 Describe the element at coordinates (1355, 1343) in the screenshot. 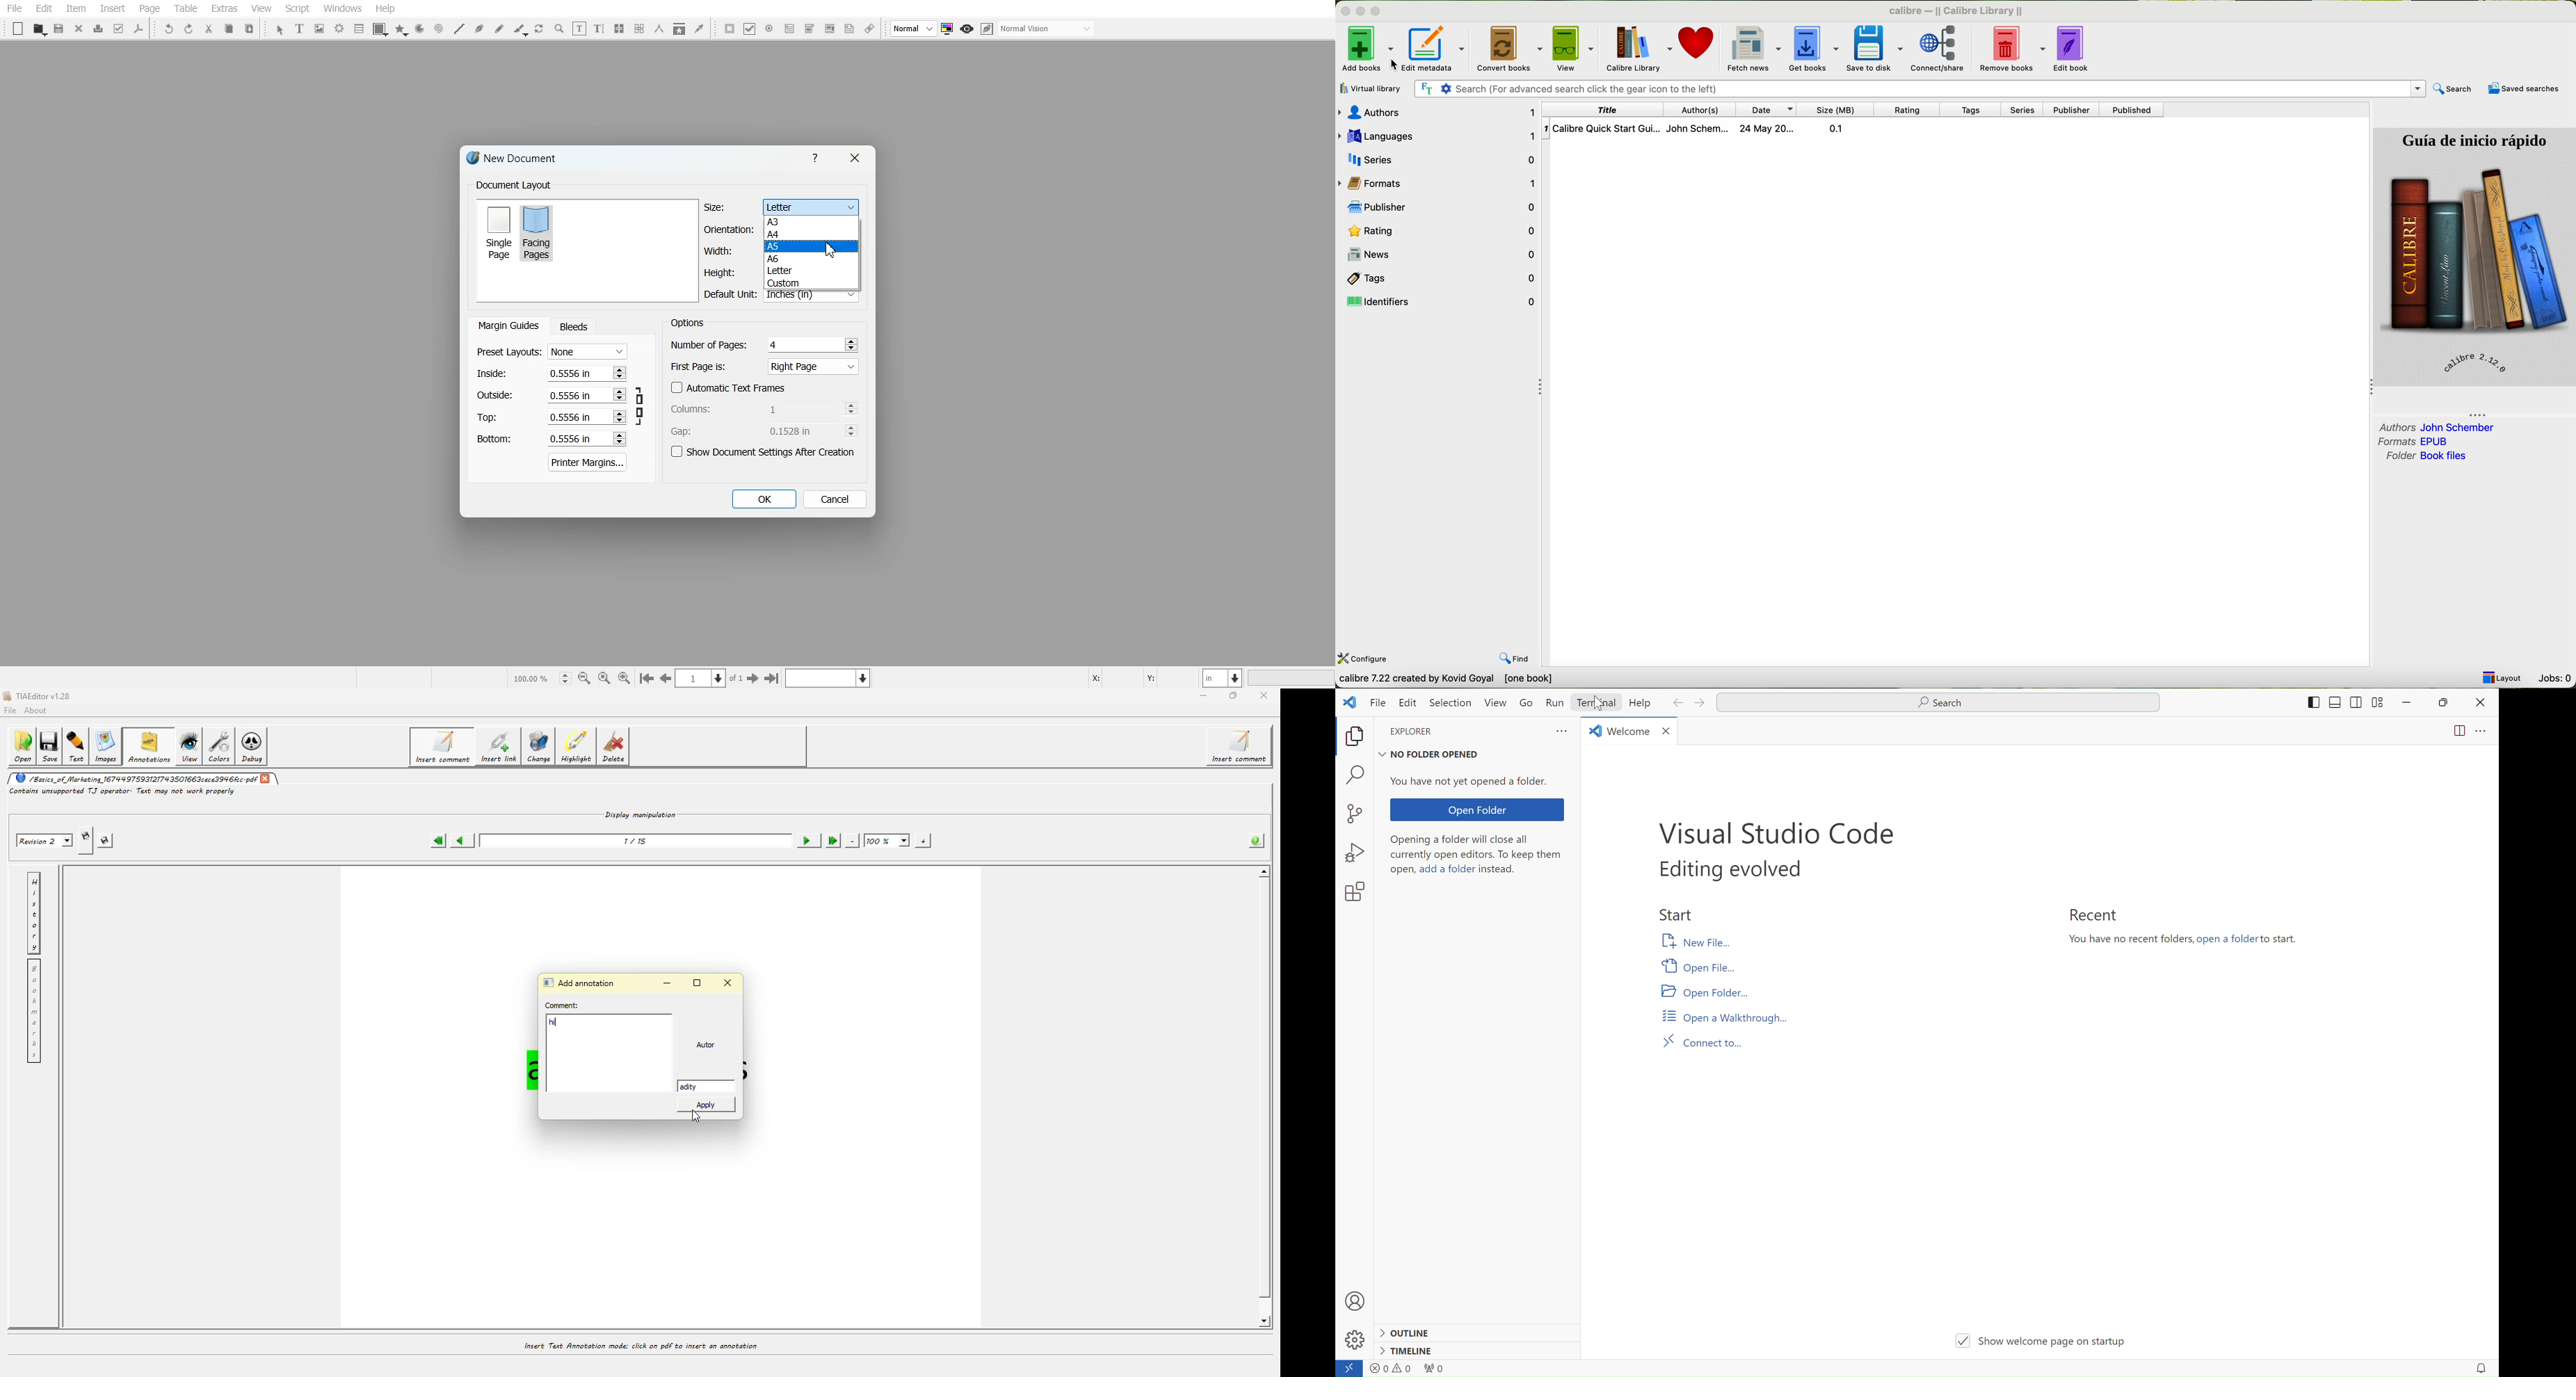

I see `settings` at that location.